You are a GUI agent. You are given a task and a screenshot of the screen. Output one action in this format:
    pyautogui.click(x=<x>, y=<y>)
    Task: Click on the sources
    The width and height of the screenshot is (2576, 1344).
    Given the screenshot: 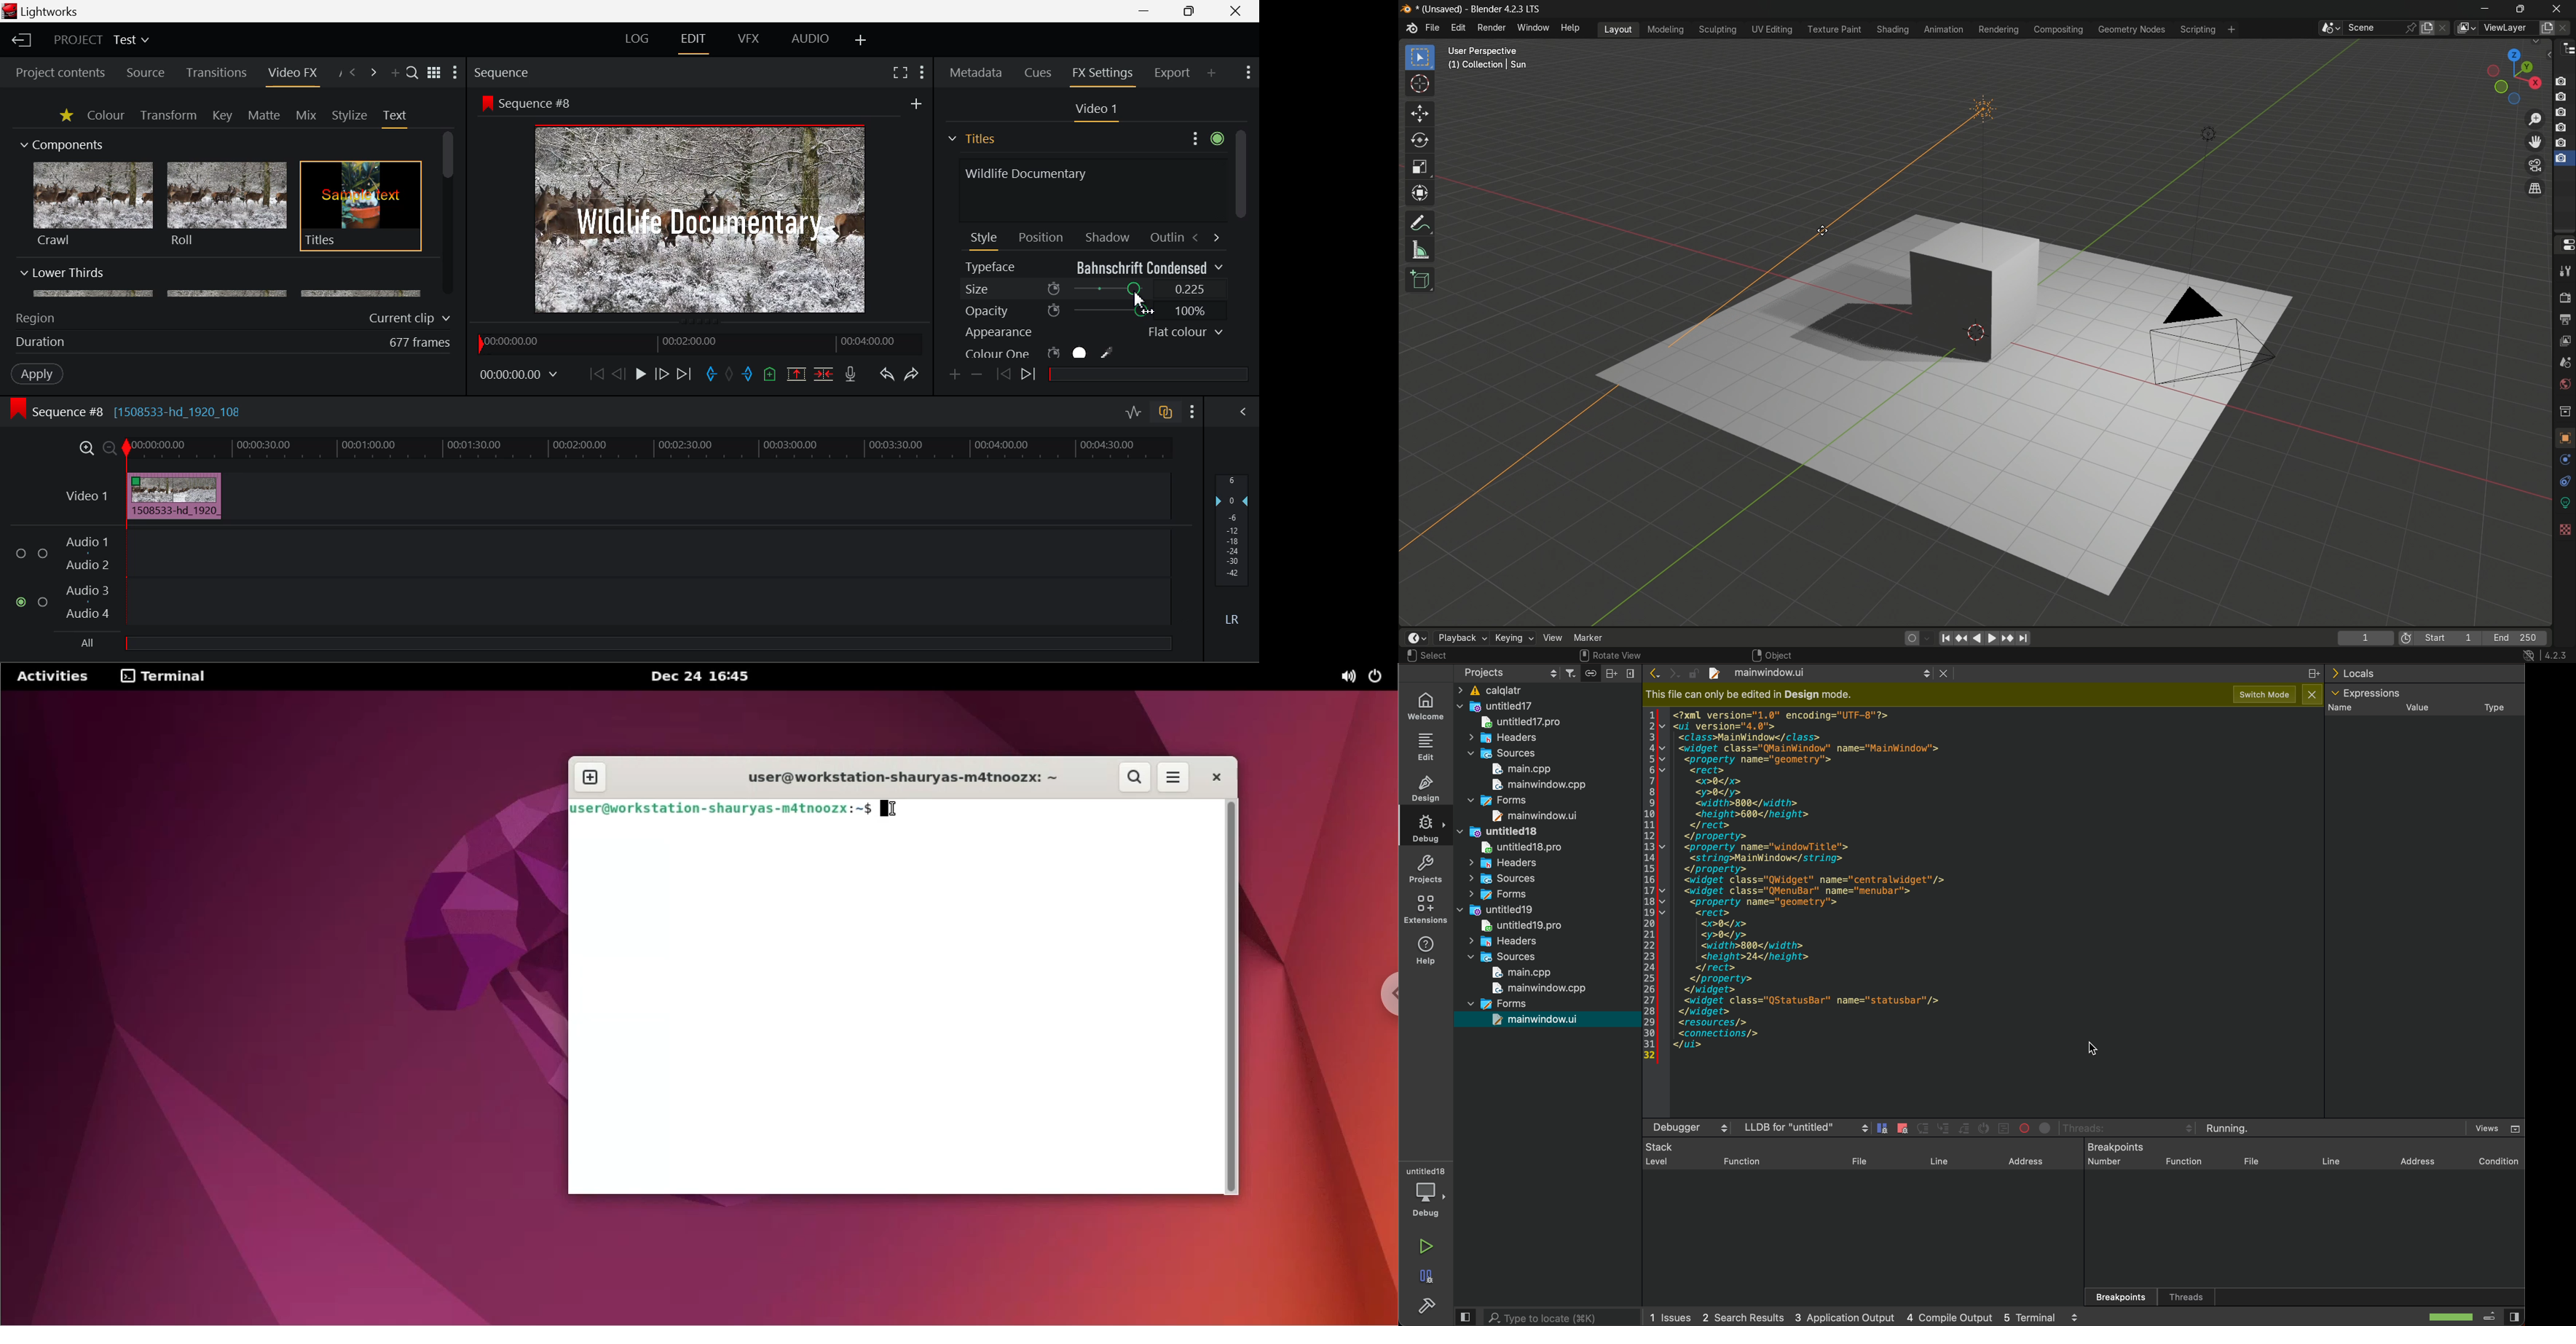 What is the action you would take?
    pyautogui.click(x=1503, y=880)
    